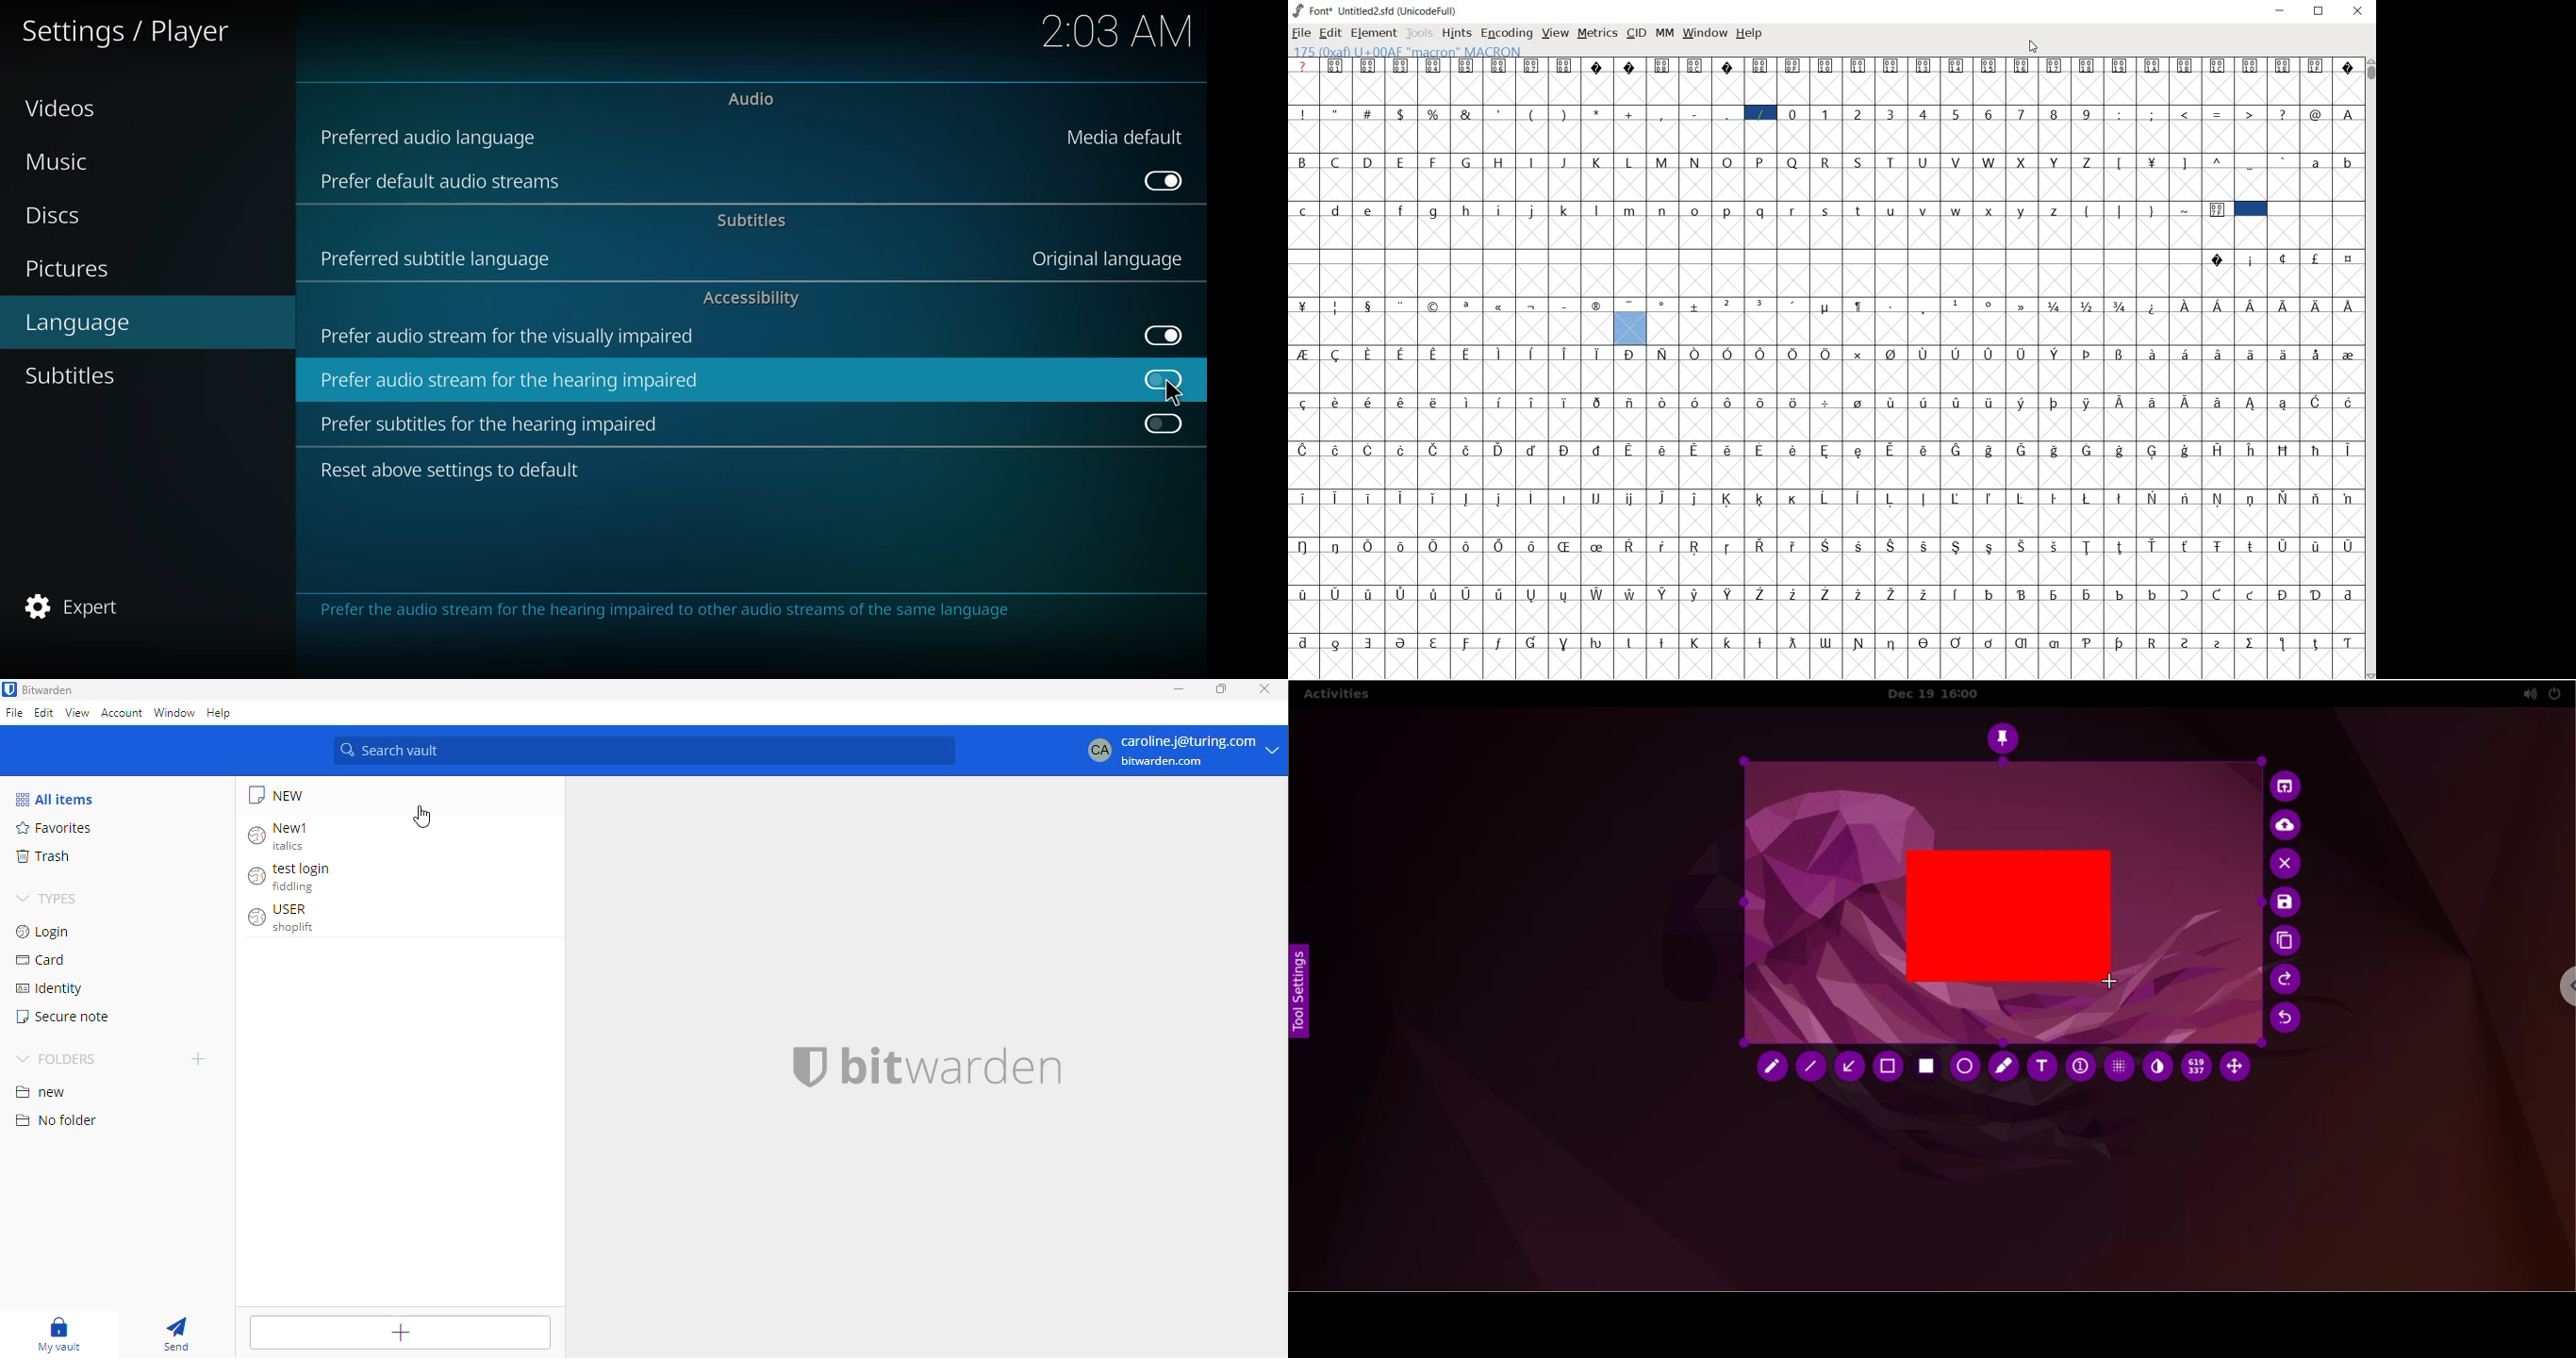 This screenshot has height=1372, width=2576. Describe the element at coordinates (1506, 34) in the screenshot. I see `encoding` at that location.